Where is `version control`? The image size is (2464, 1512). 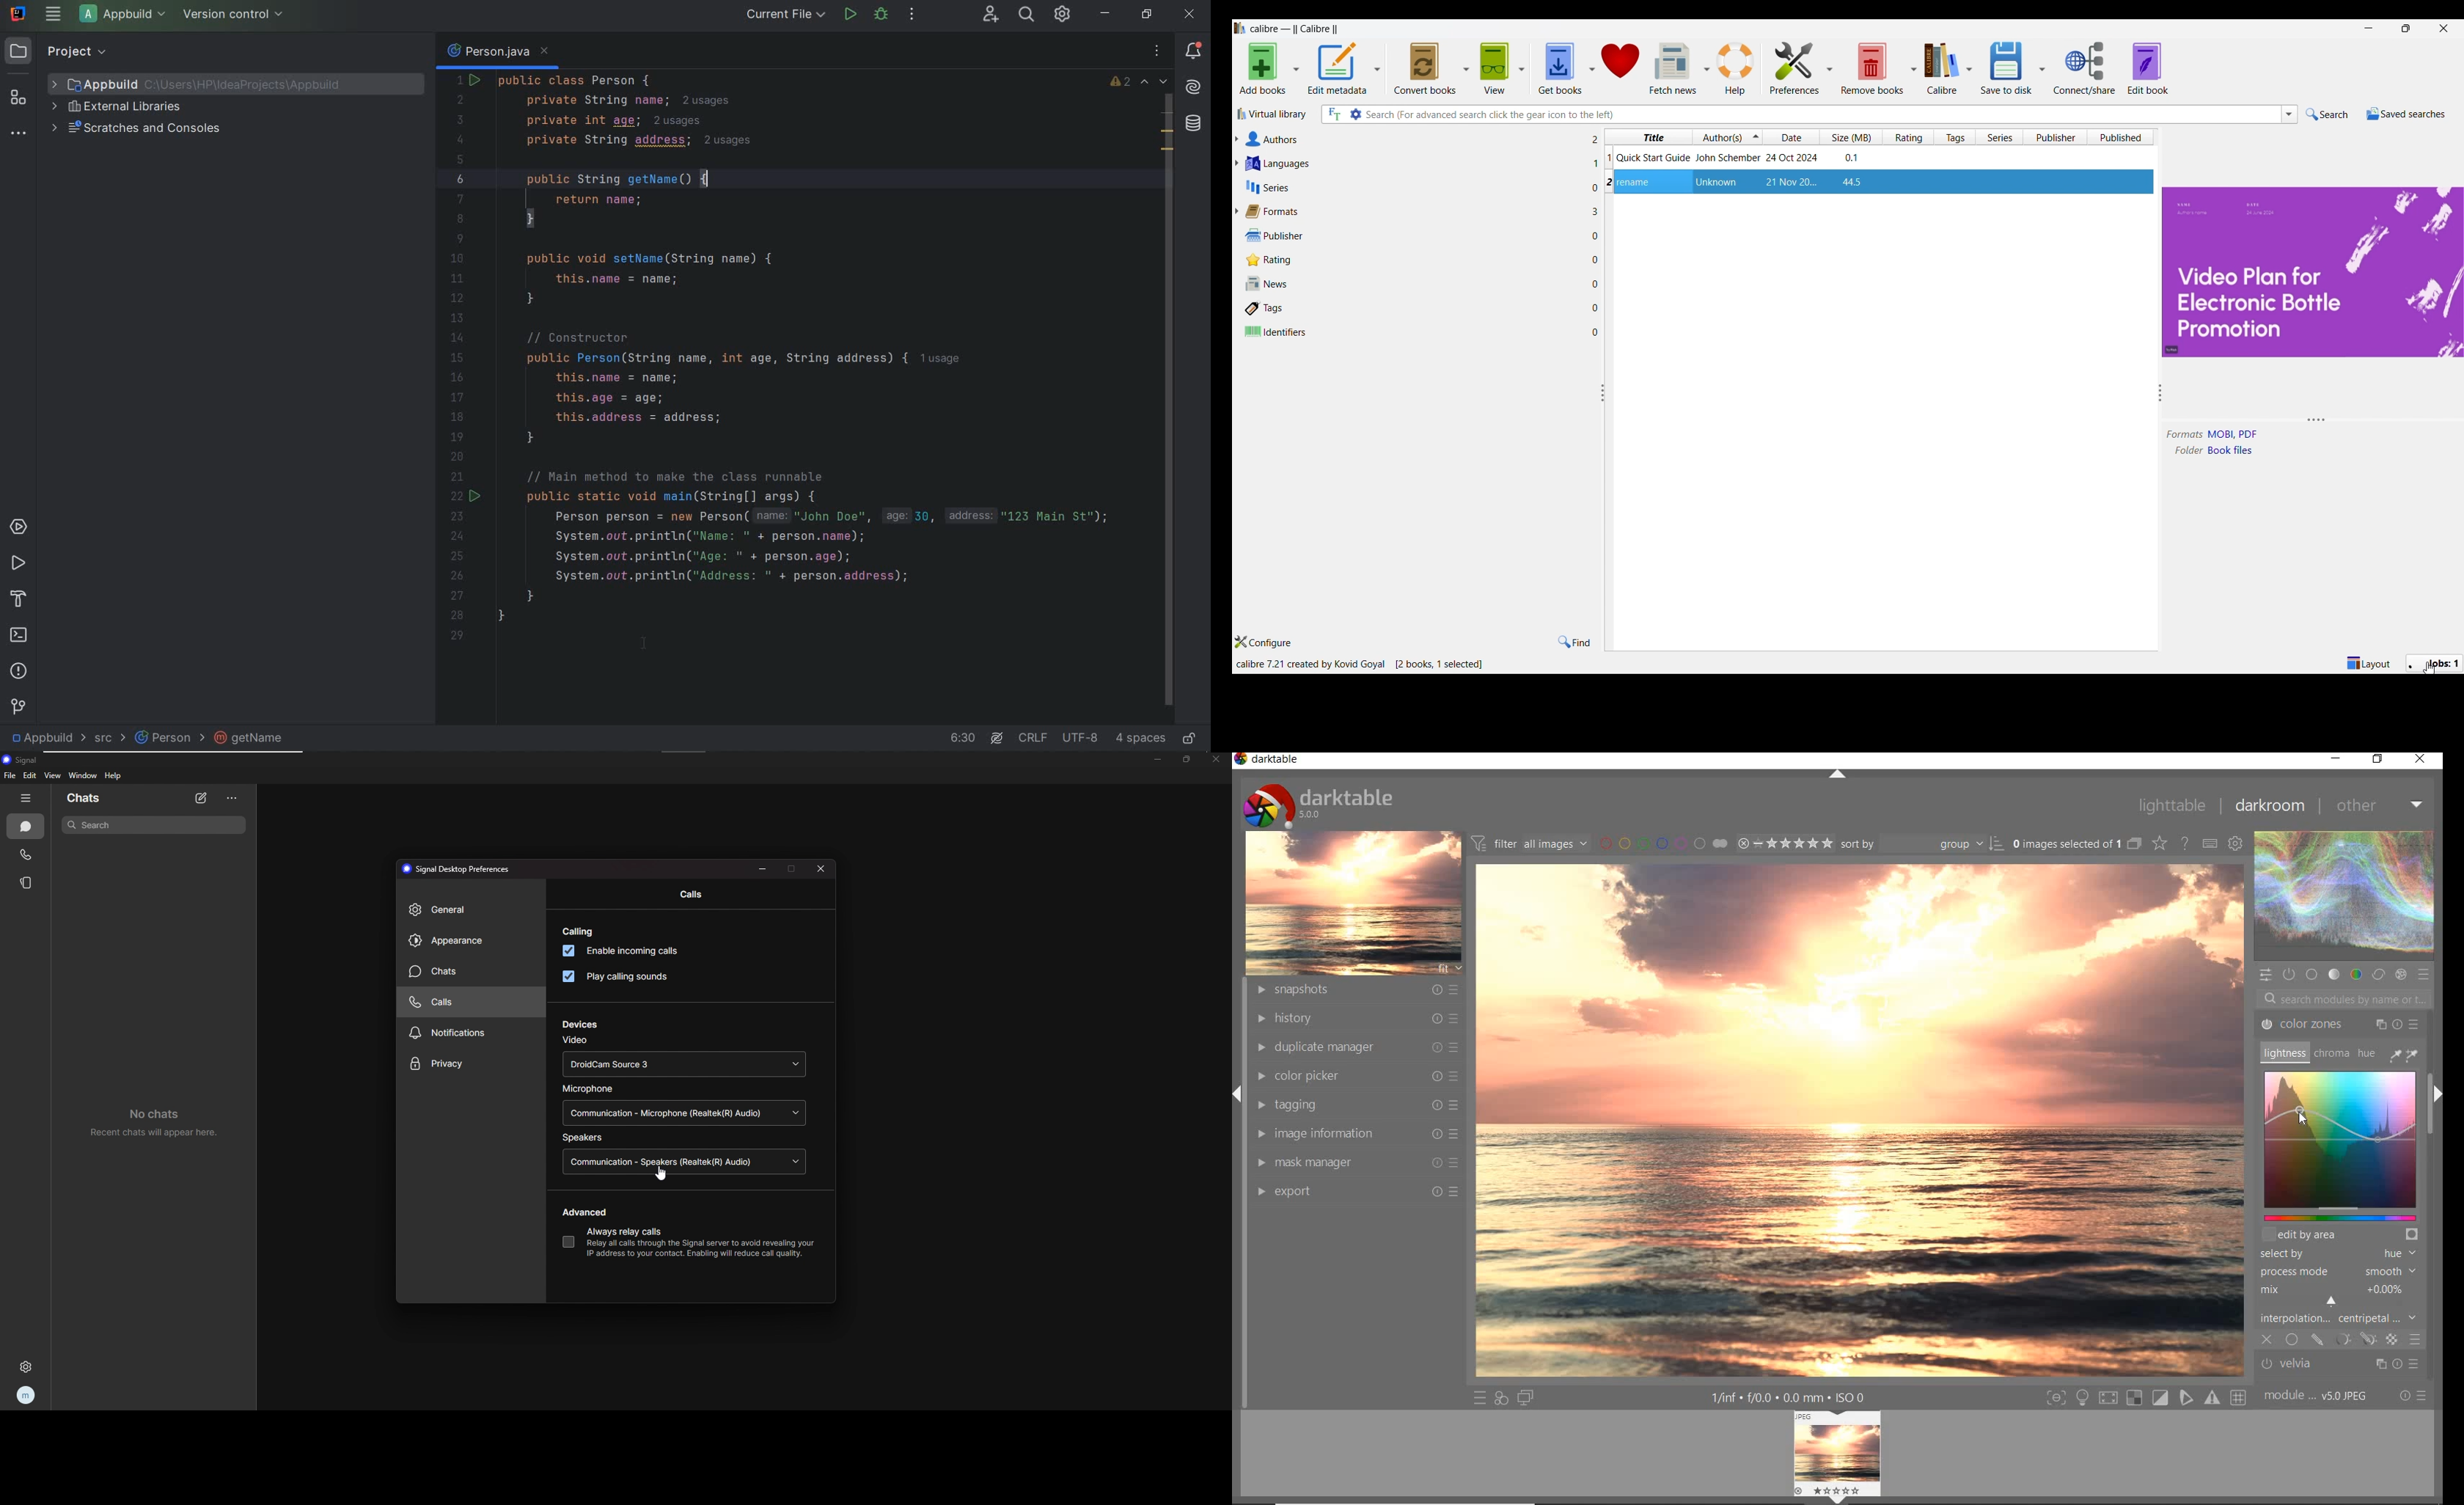 version control is located at coordinates (19, 706).